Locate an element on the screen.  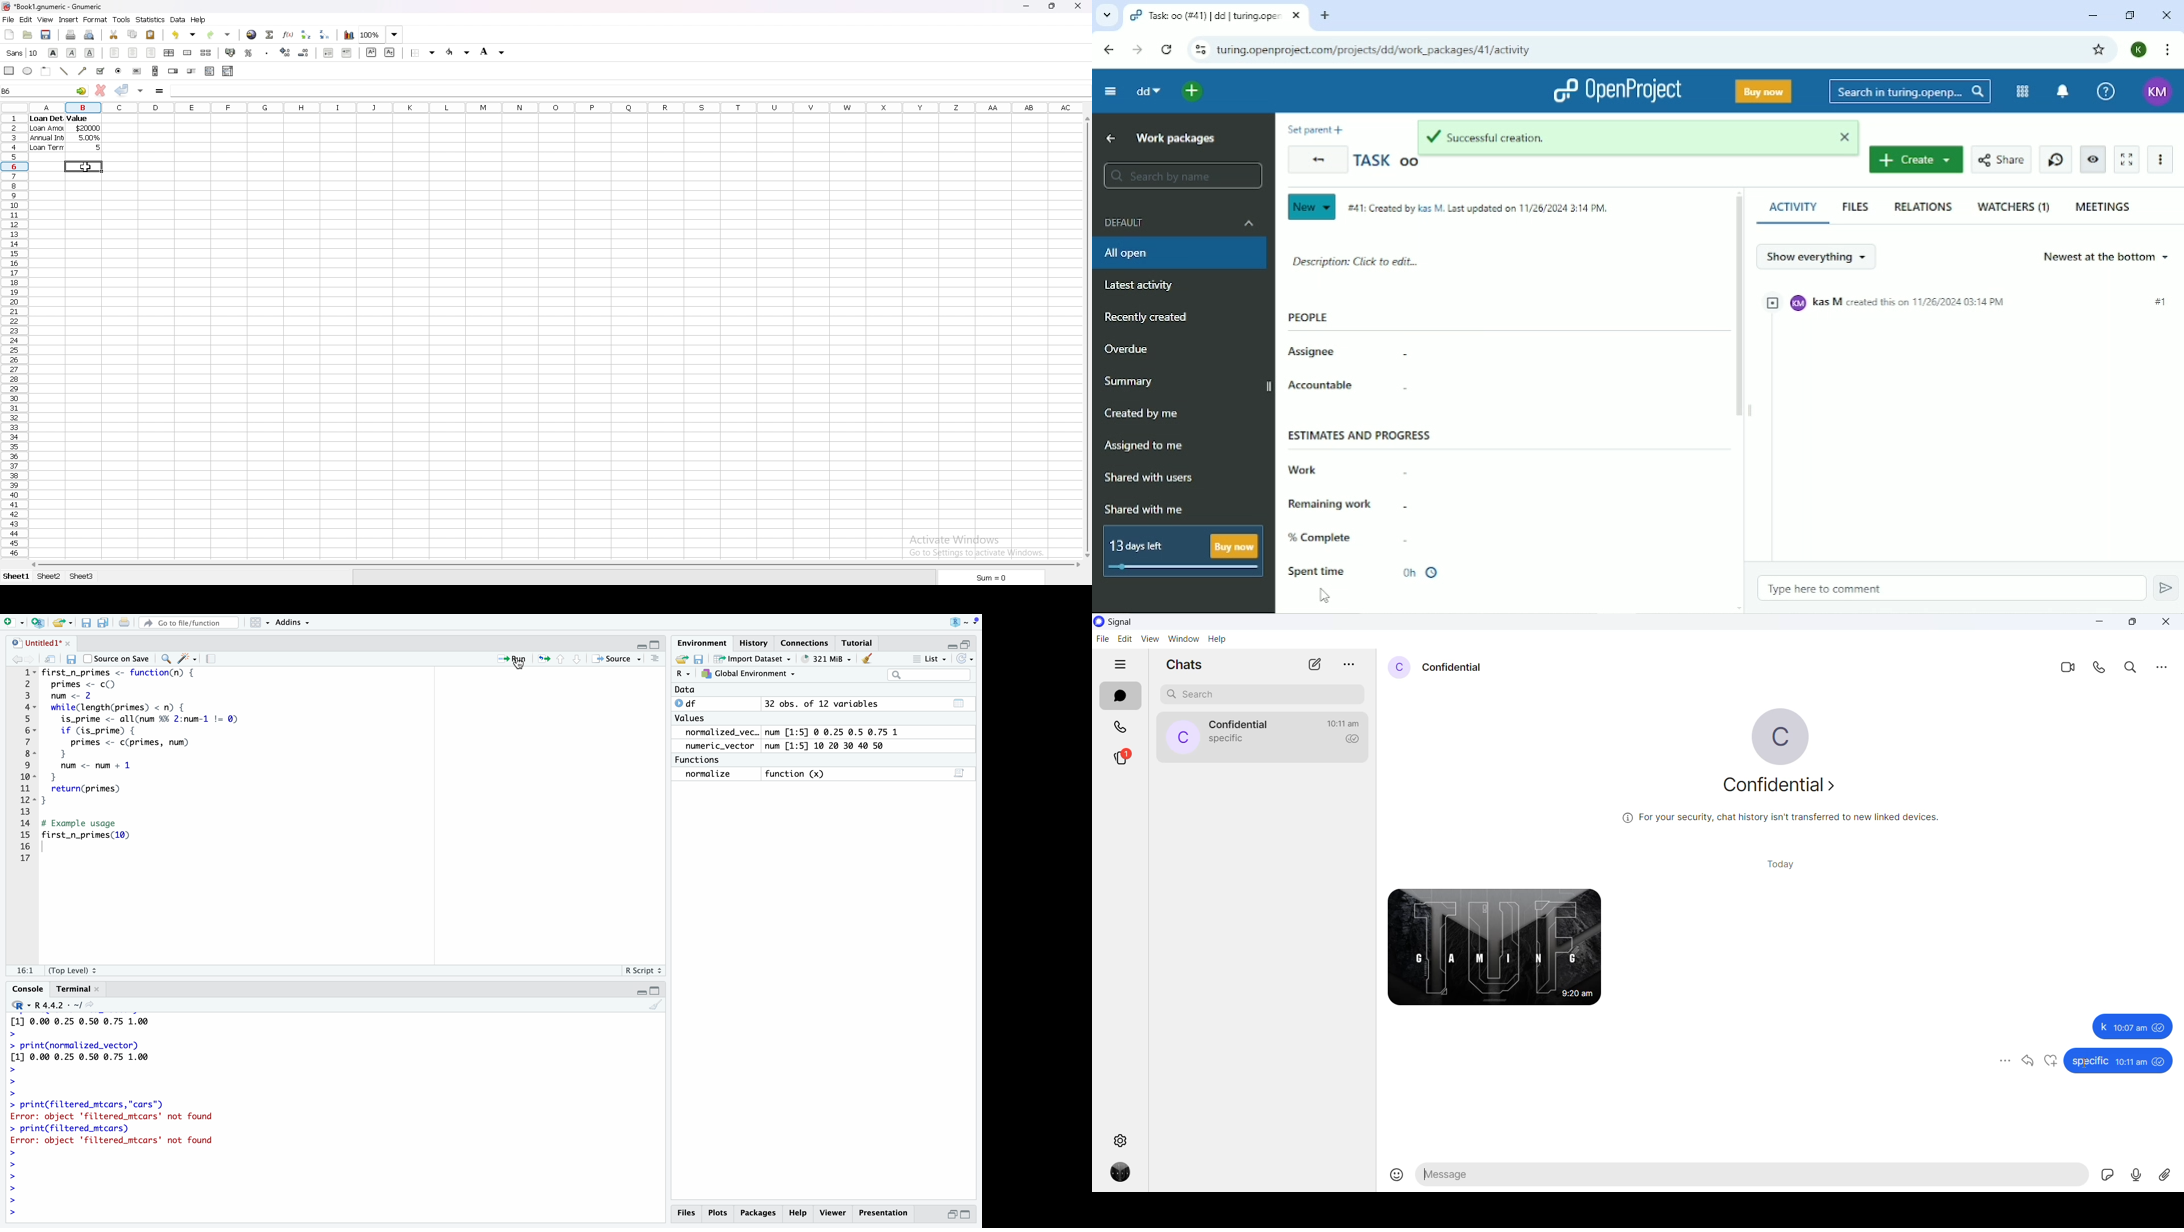
help is located at coordinates (198, 20).